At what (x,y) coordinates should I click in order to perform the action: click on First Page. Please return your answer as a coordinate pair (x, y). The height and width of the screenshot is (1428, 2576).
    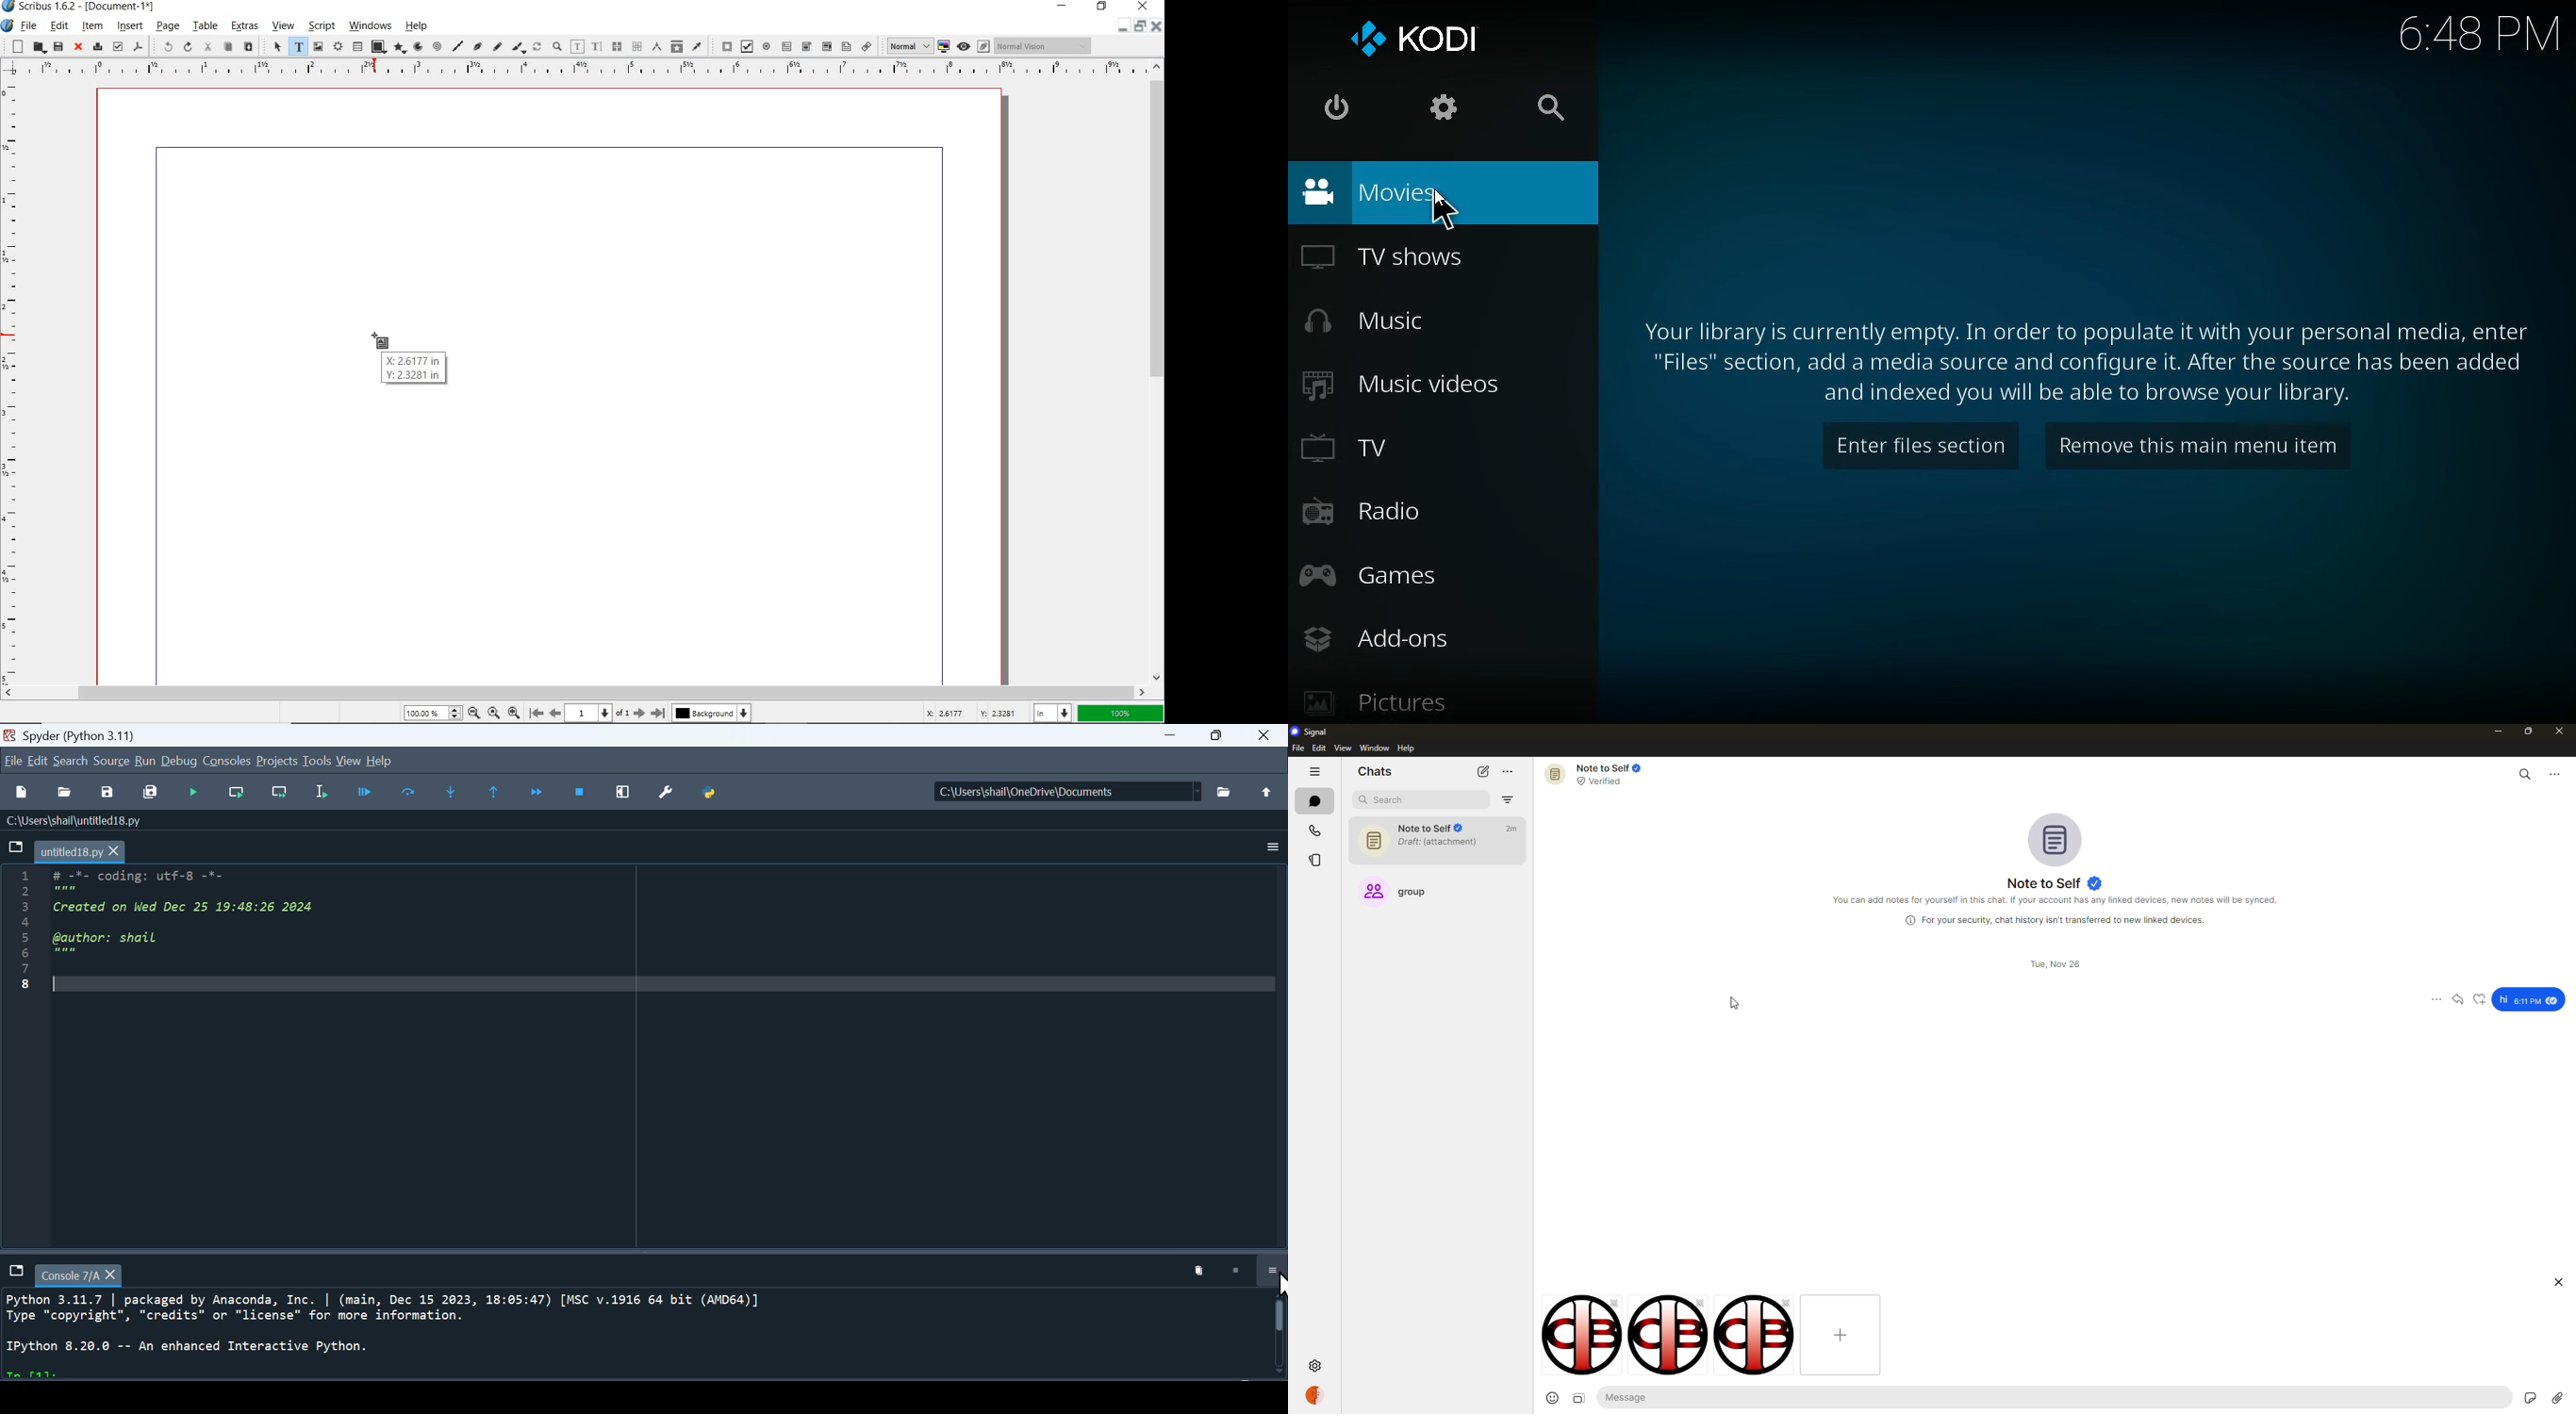
    Looking at the image, I should click on (537, 714).